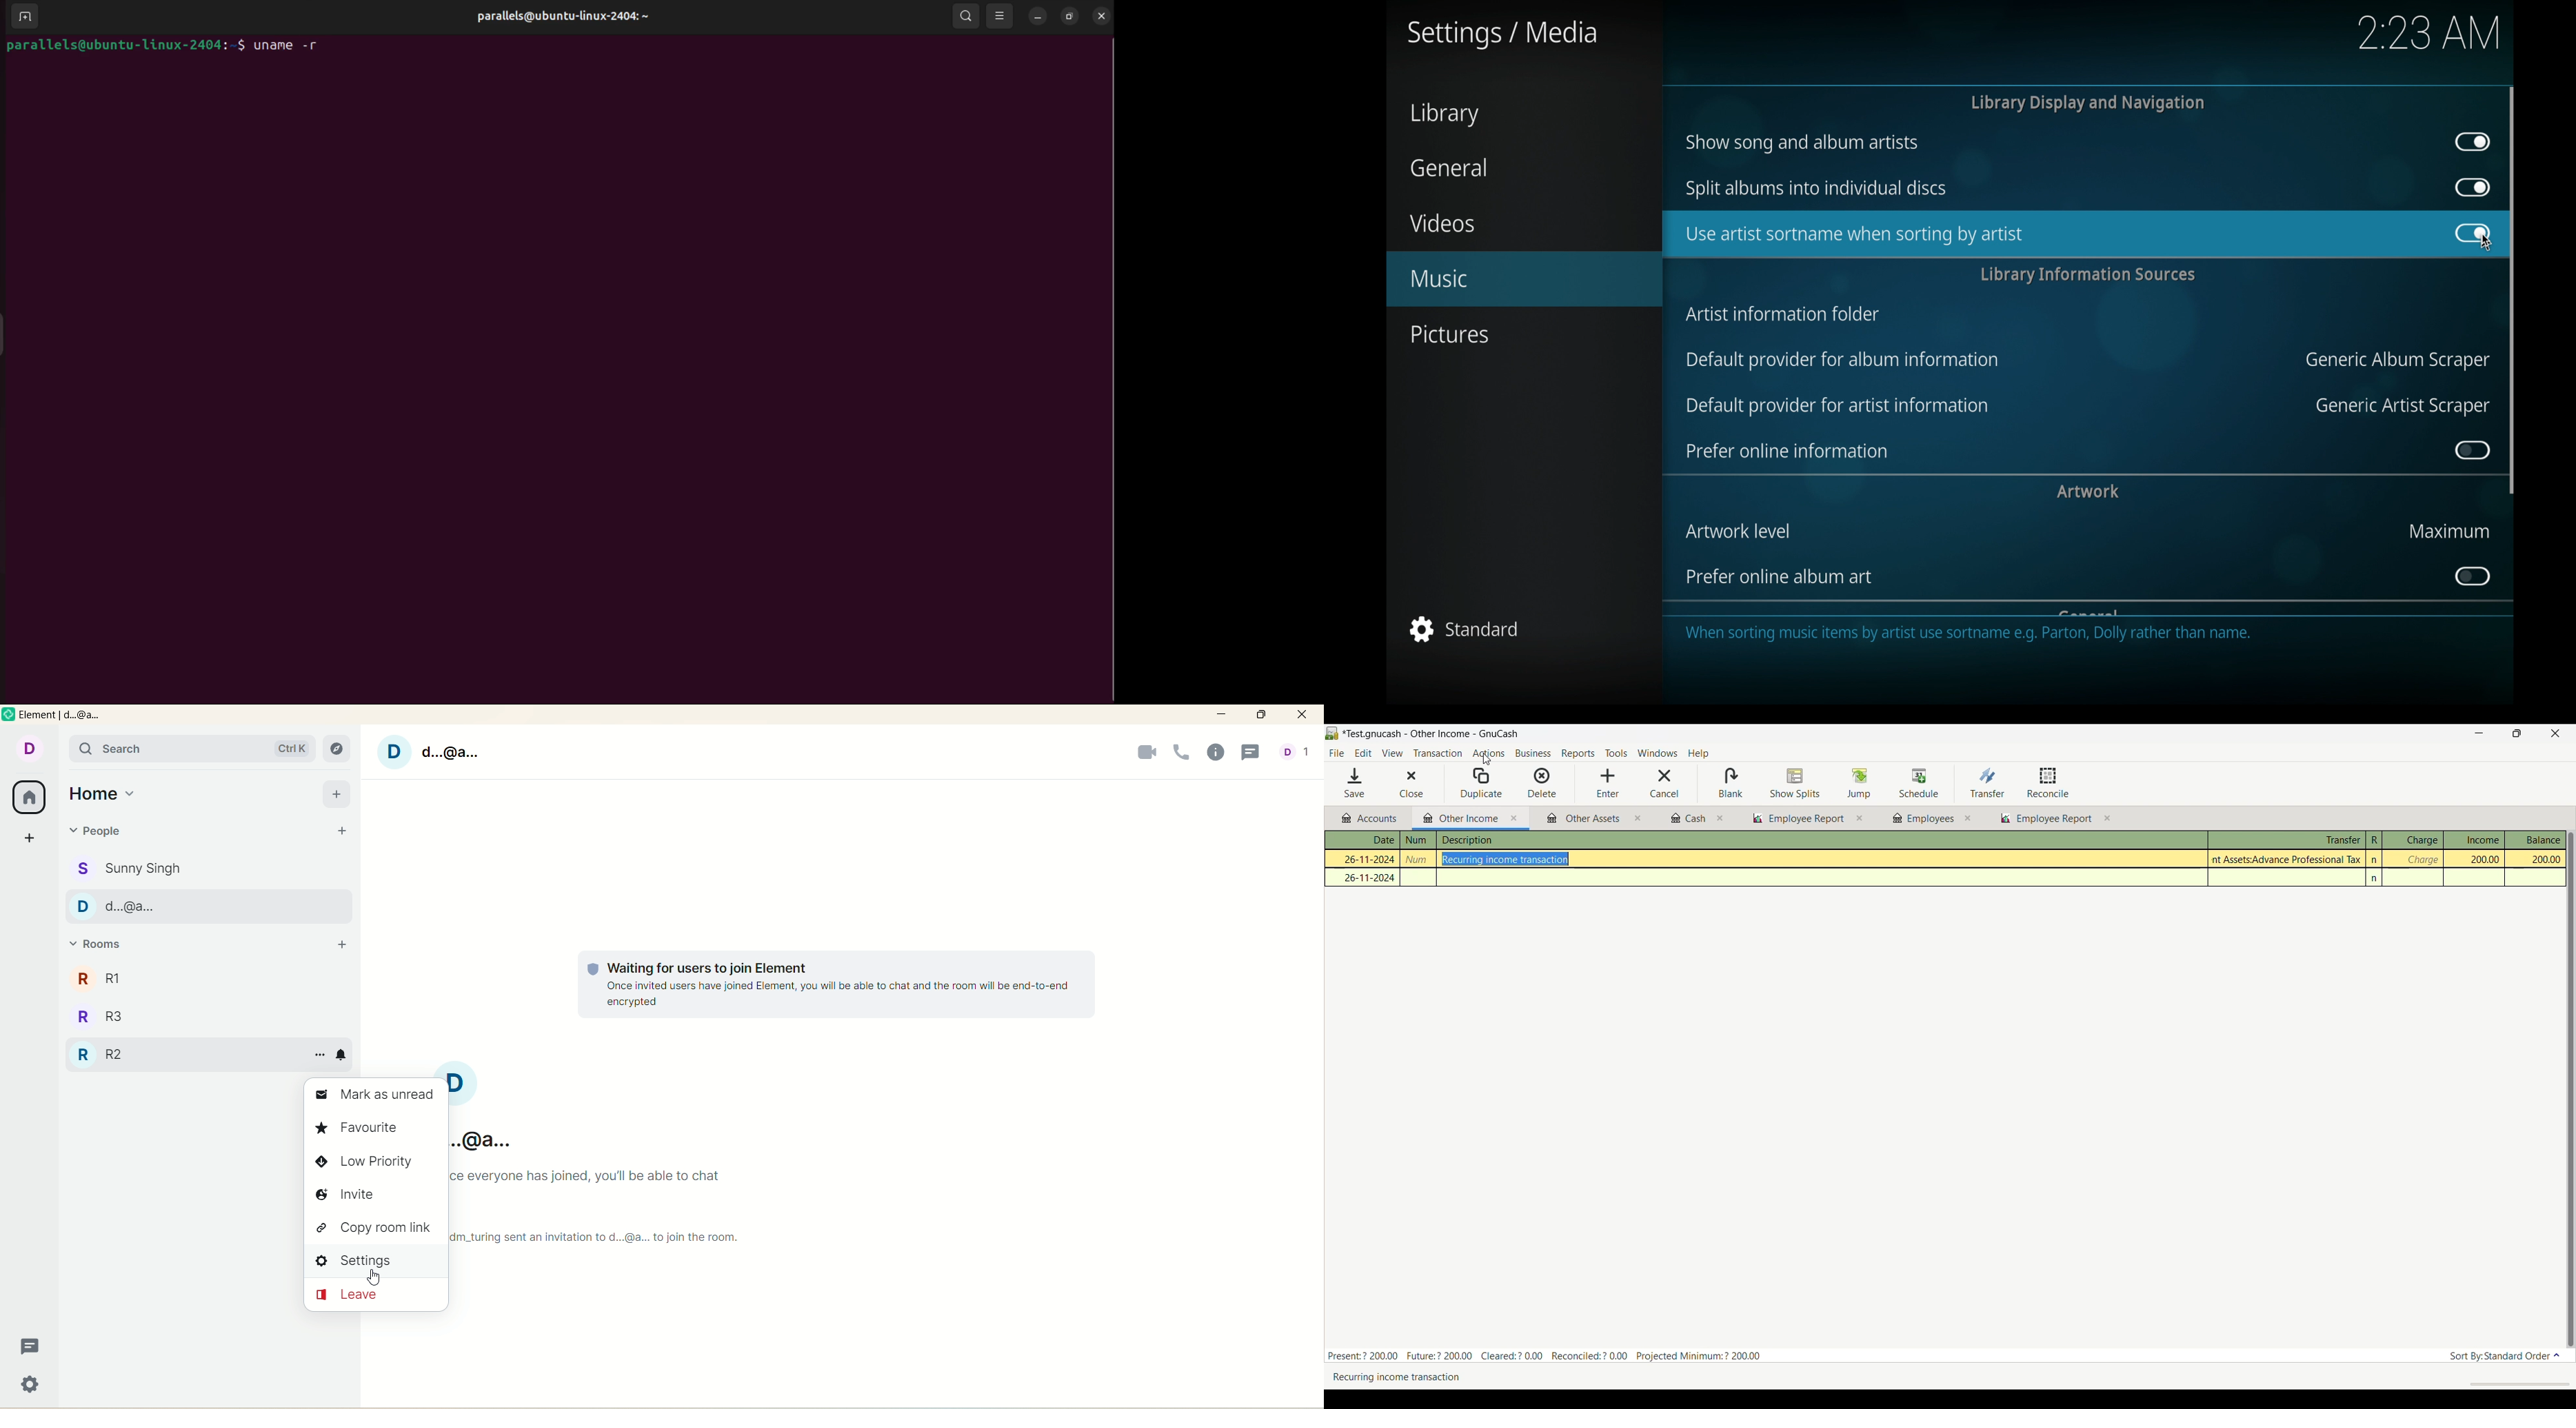  Describe the element at coordinates (1452, 335) in the screenshot. I see `pictures` at that location.